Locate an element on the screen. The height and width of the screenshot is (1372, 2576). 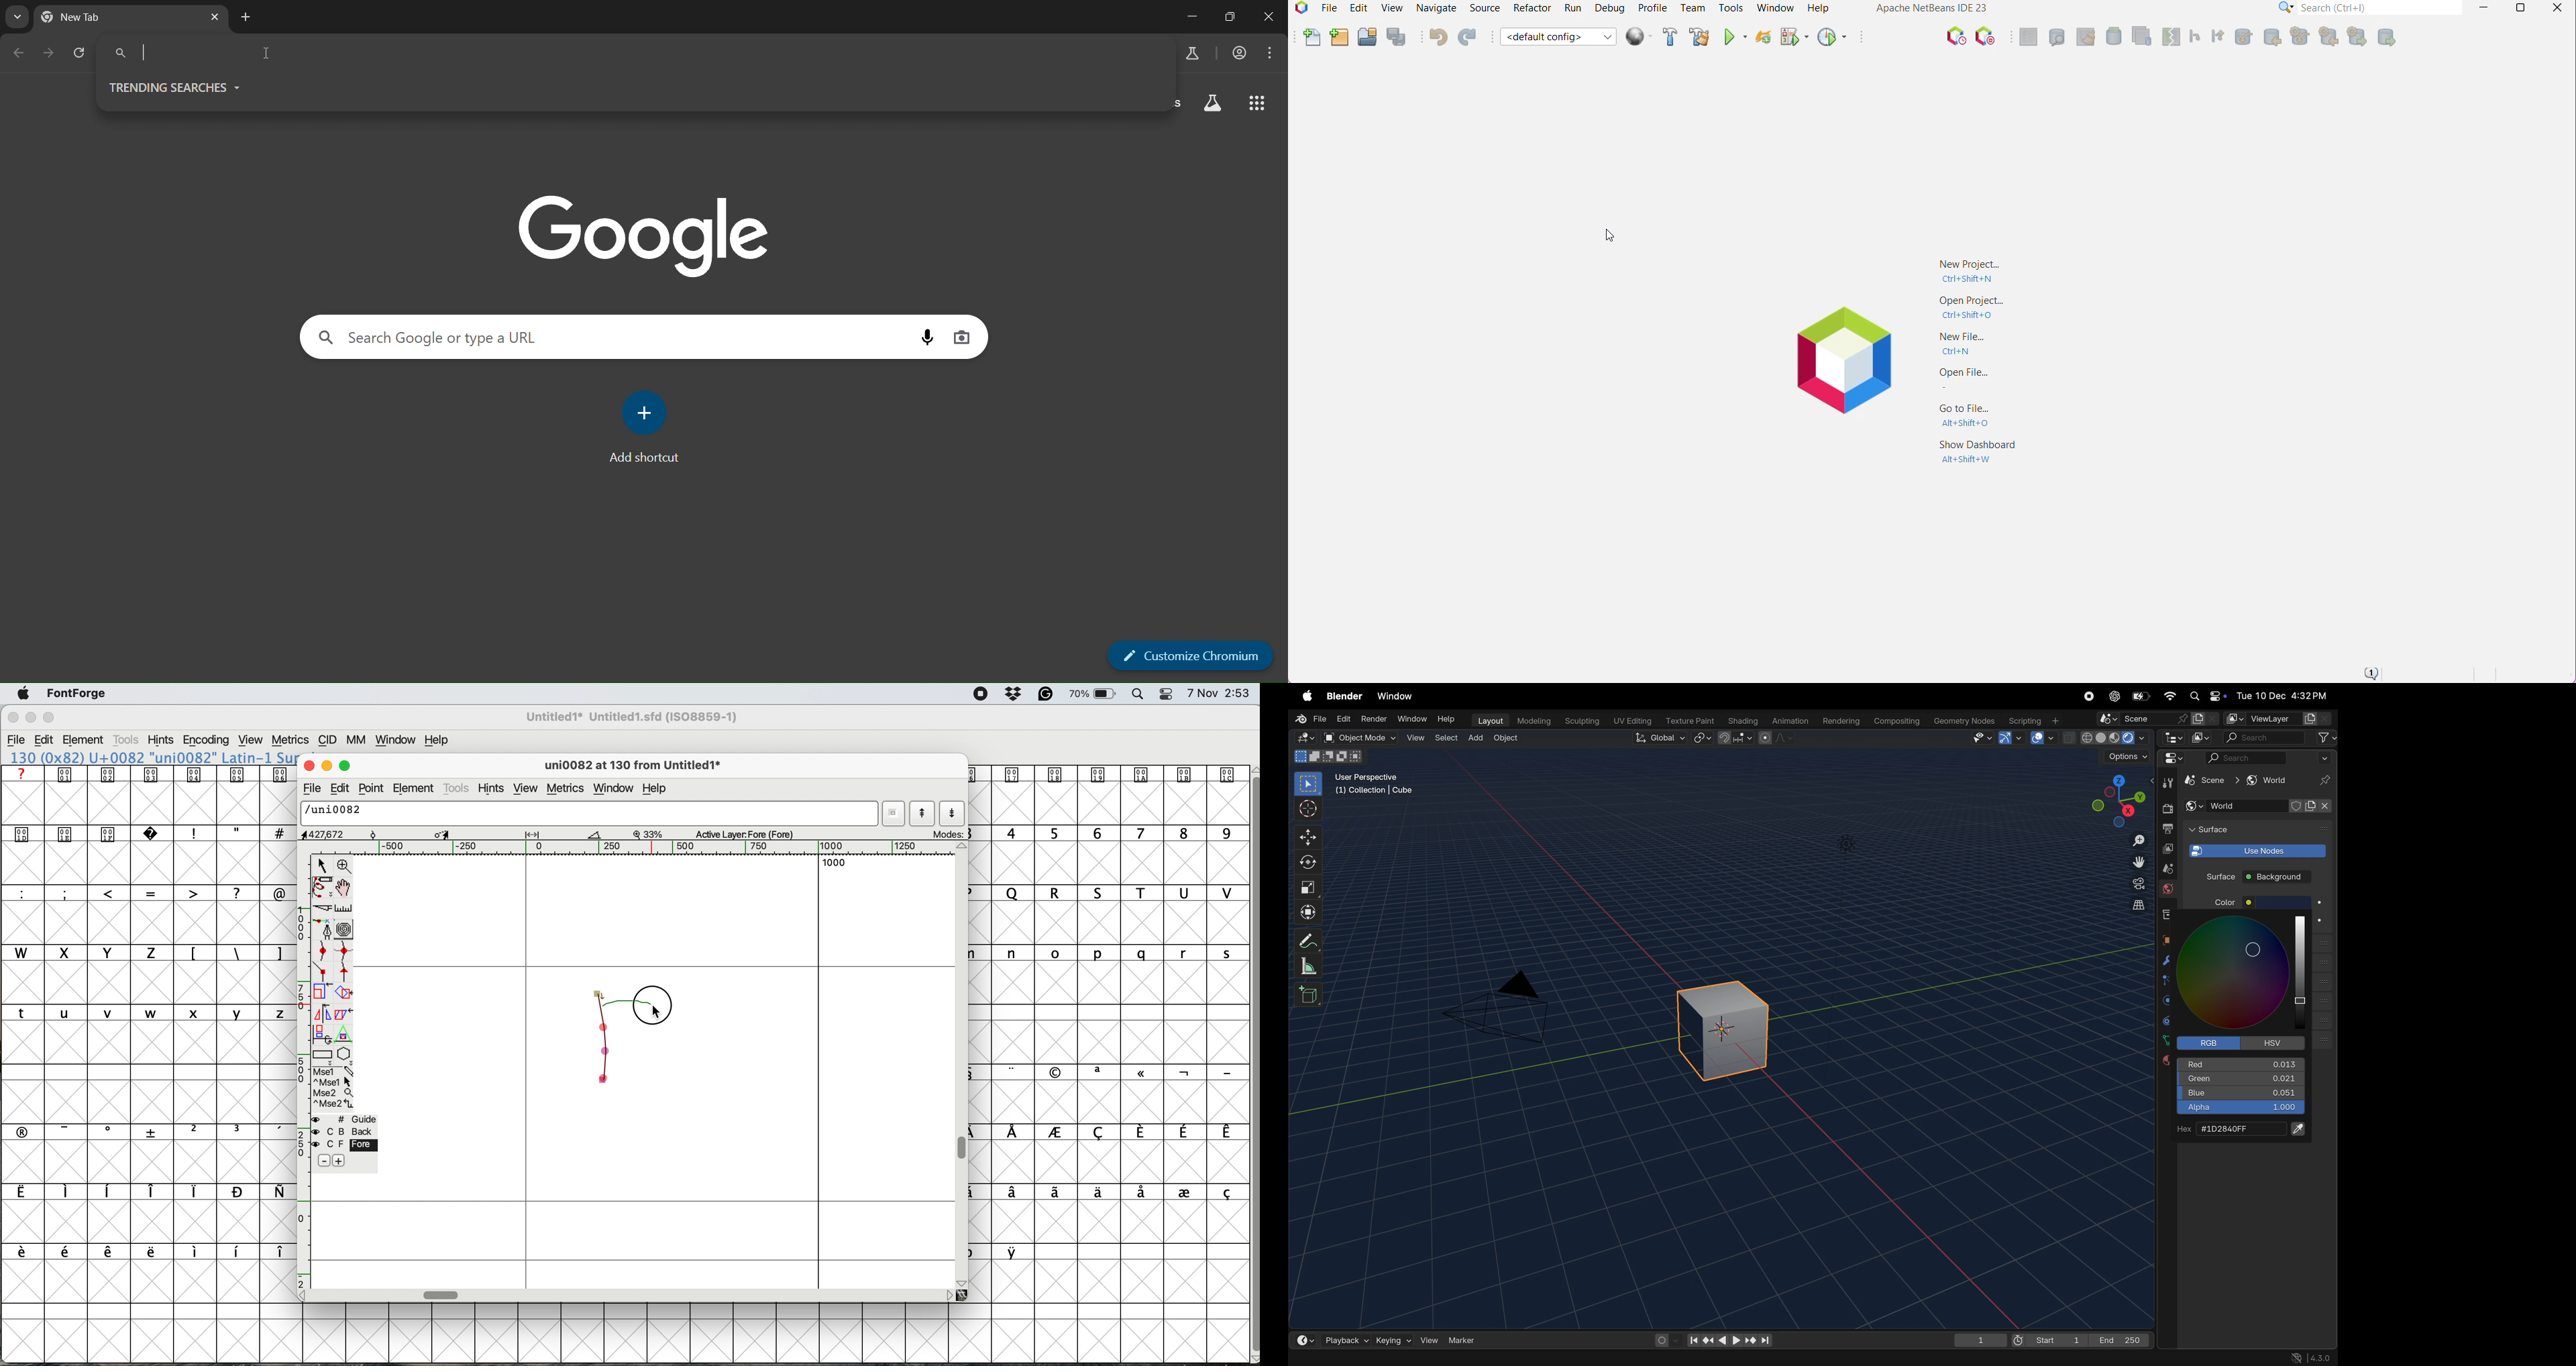
skew selection is located at coordinates (341, 1014).